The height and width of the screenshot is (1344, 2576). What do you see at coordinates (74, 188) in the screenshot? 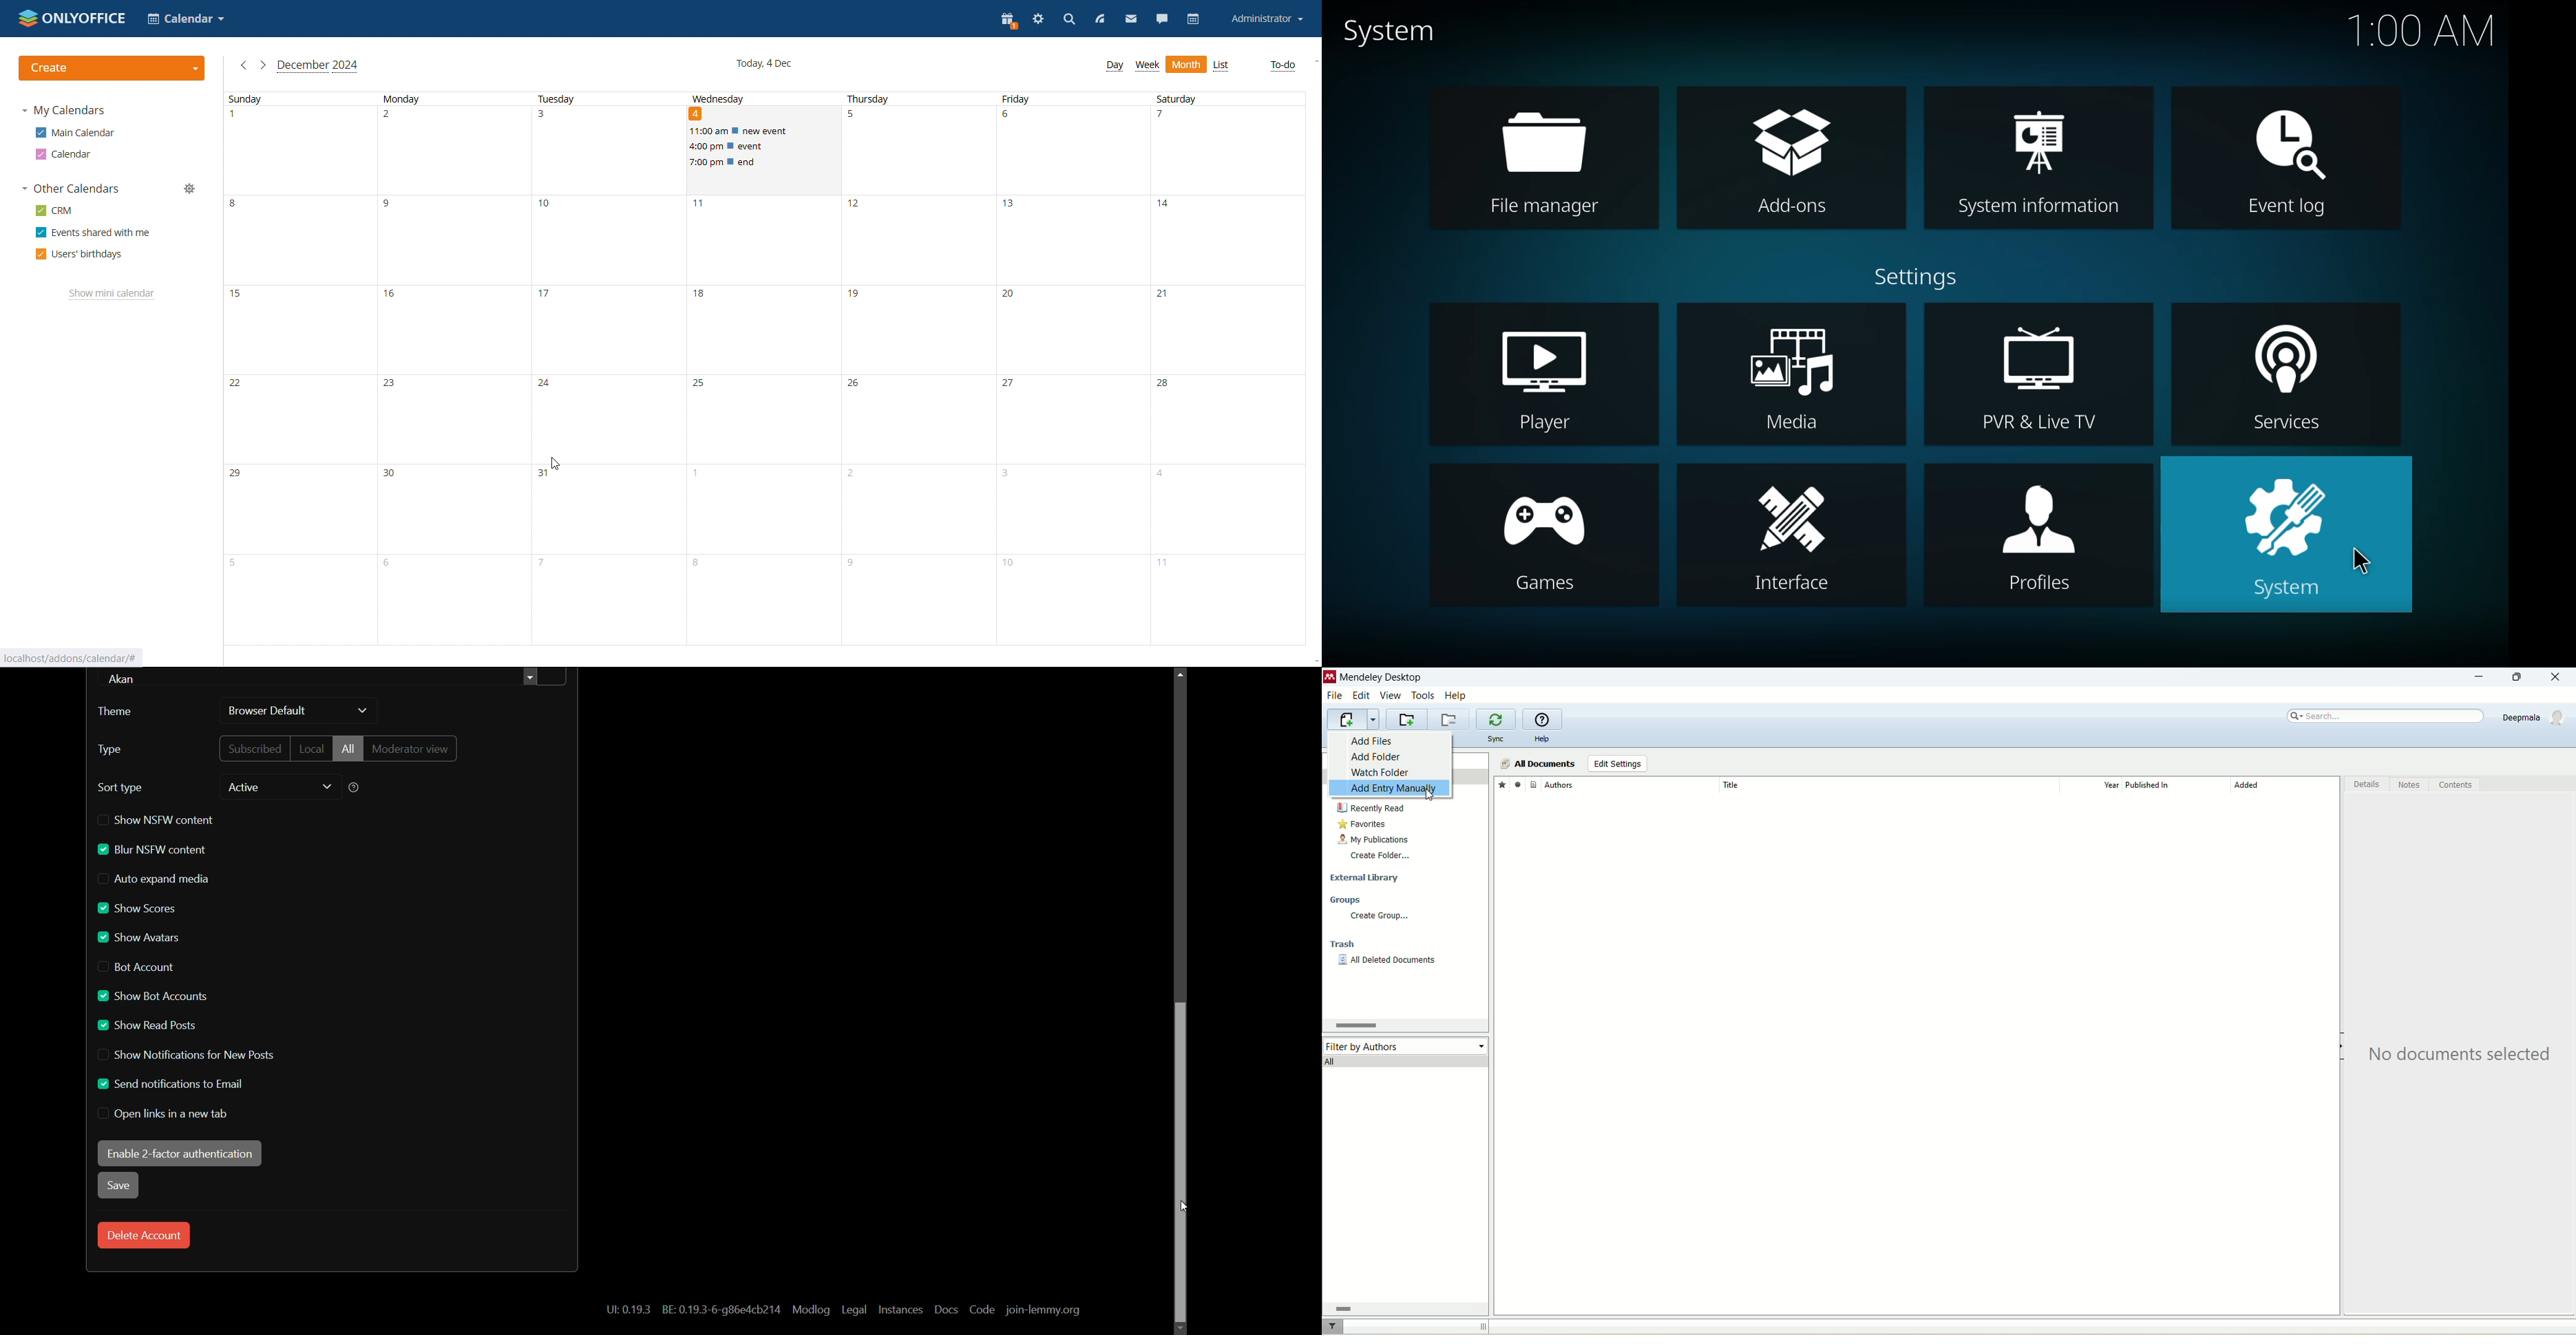
I see `other calendars` at bounding box center [74, 188].